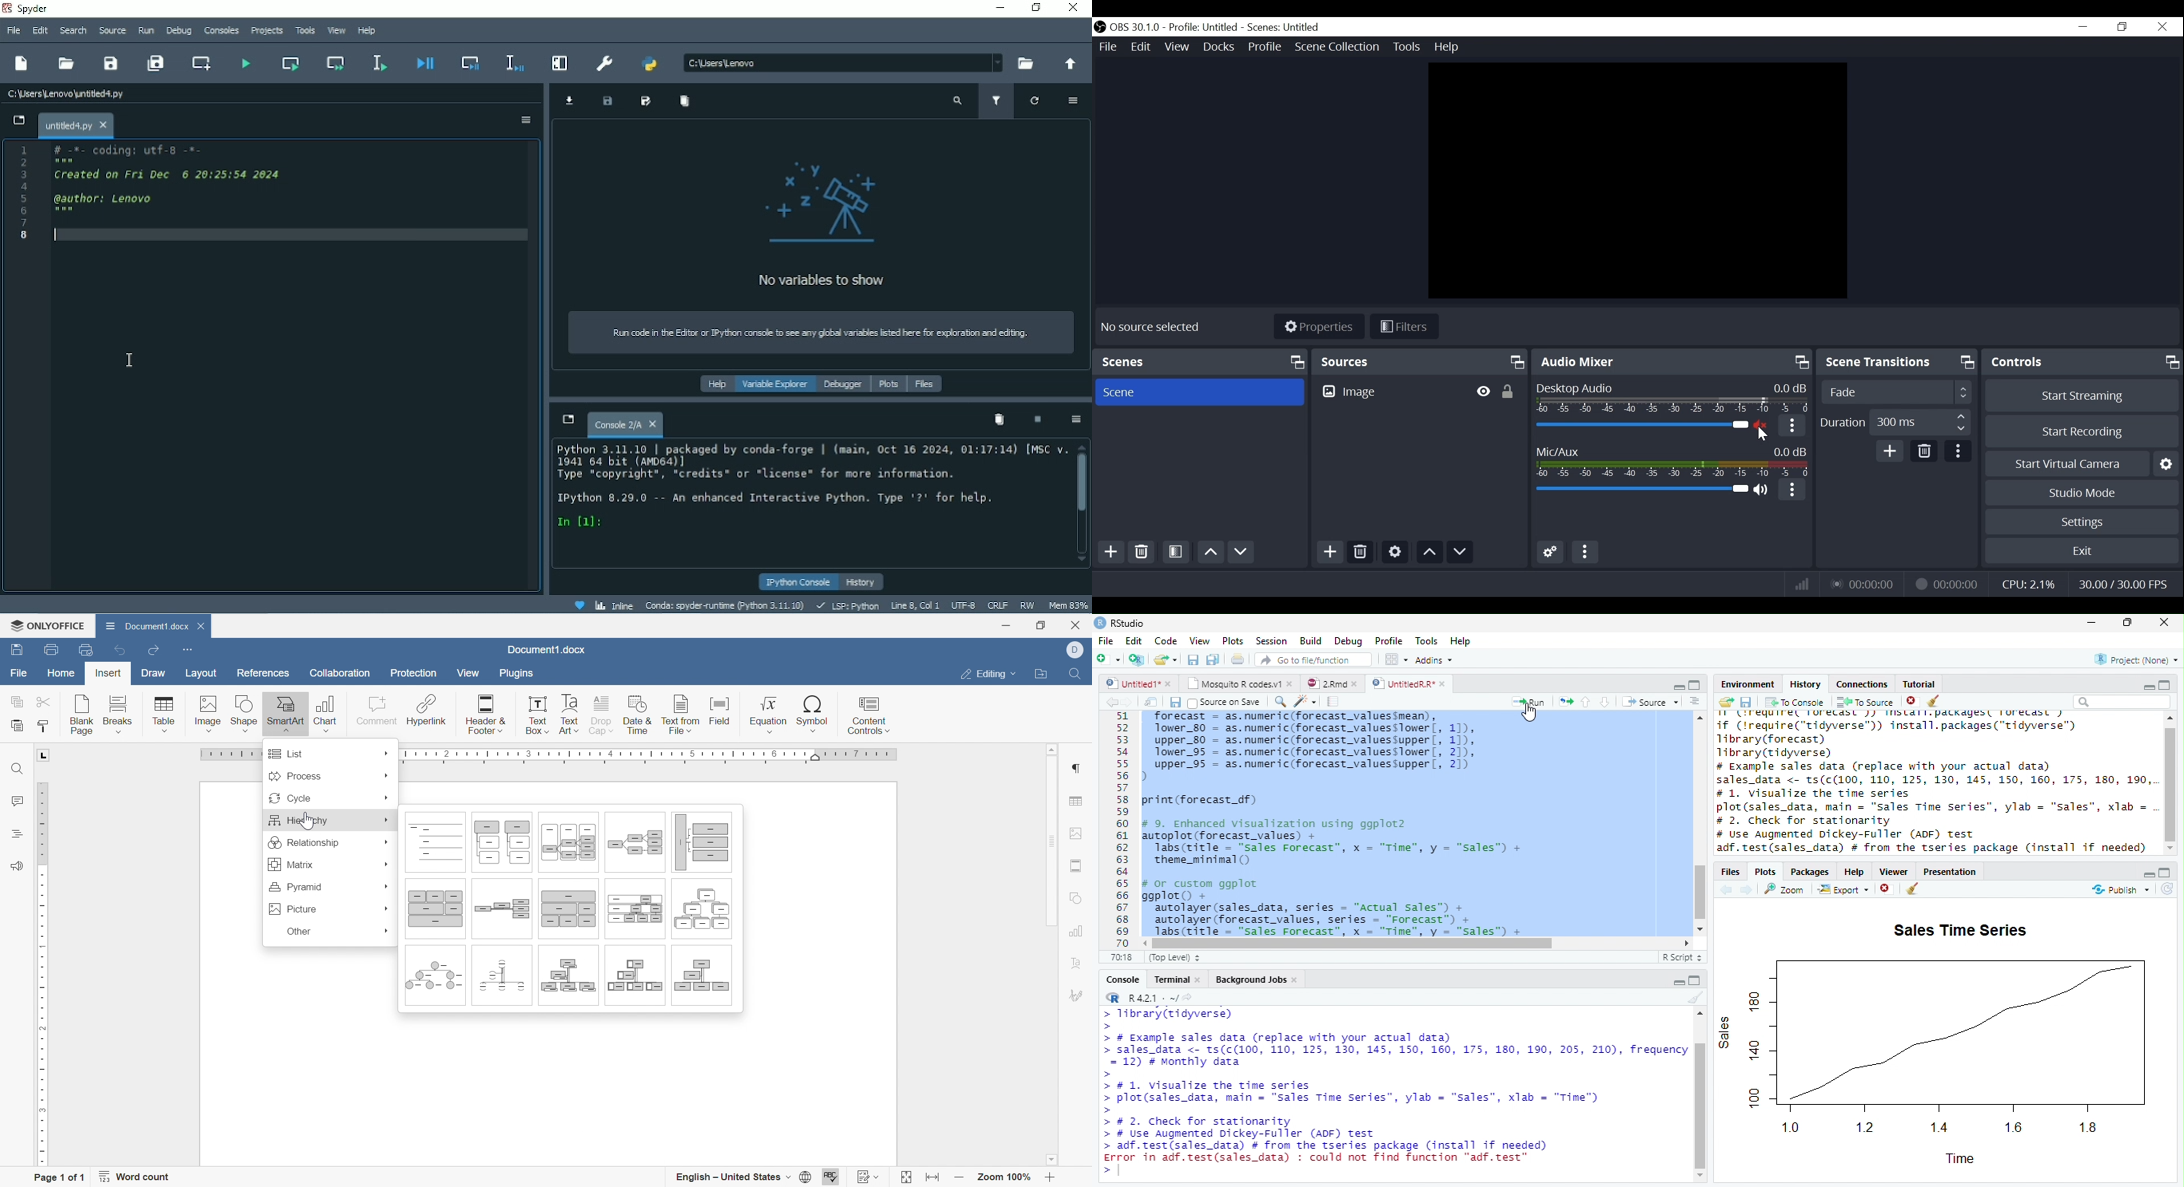  What do you see at coordinates (1960, 1162) in the screenshot?
I see `Time` at bounding box center [1960, 1162].